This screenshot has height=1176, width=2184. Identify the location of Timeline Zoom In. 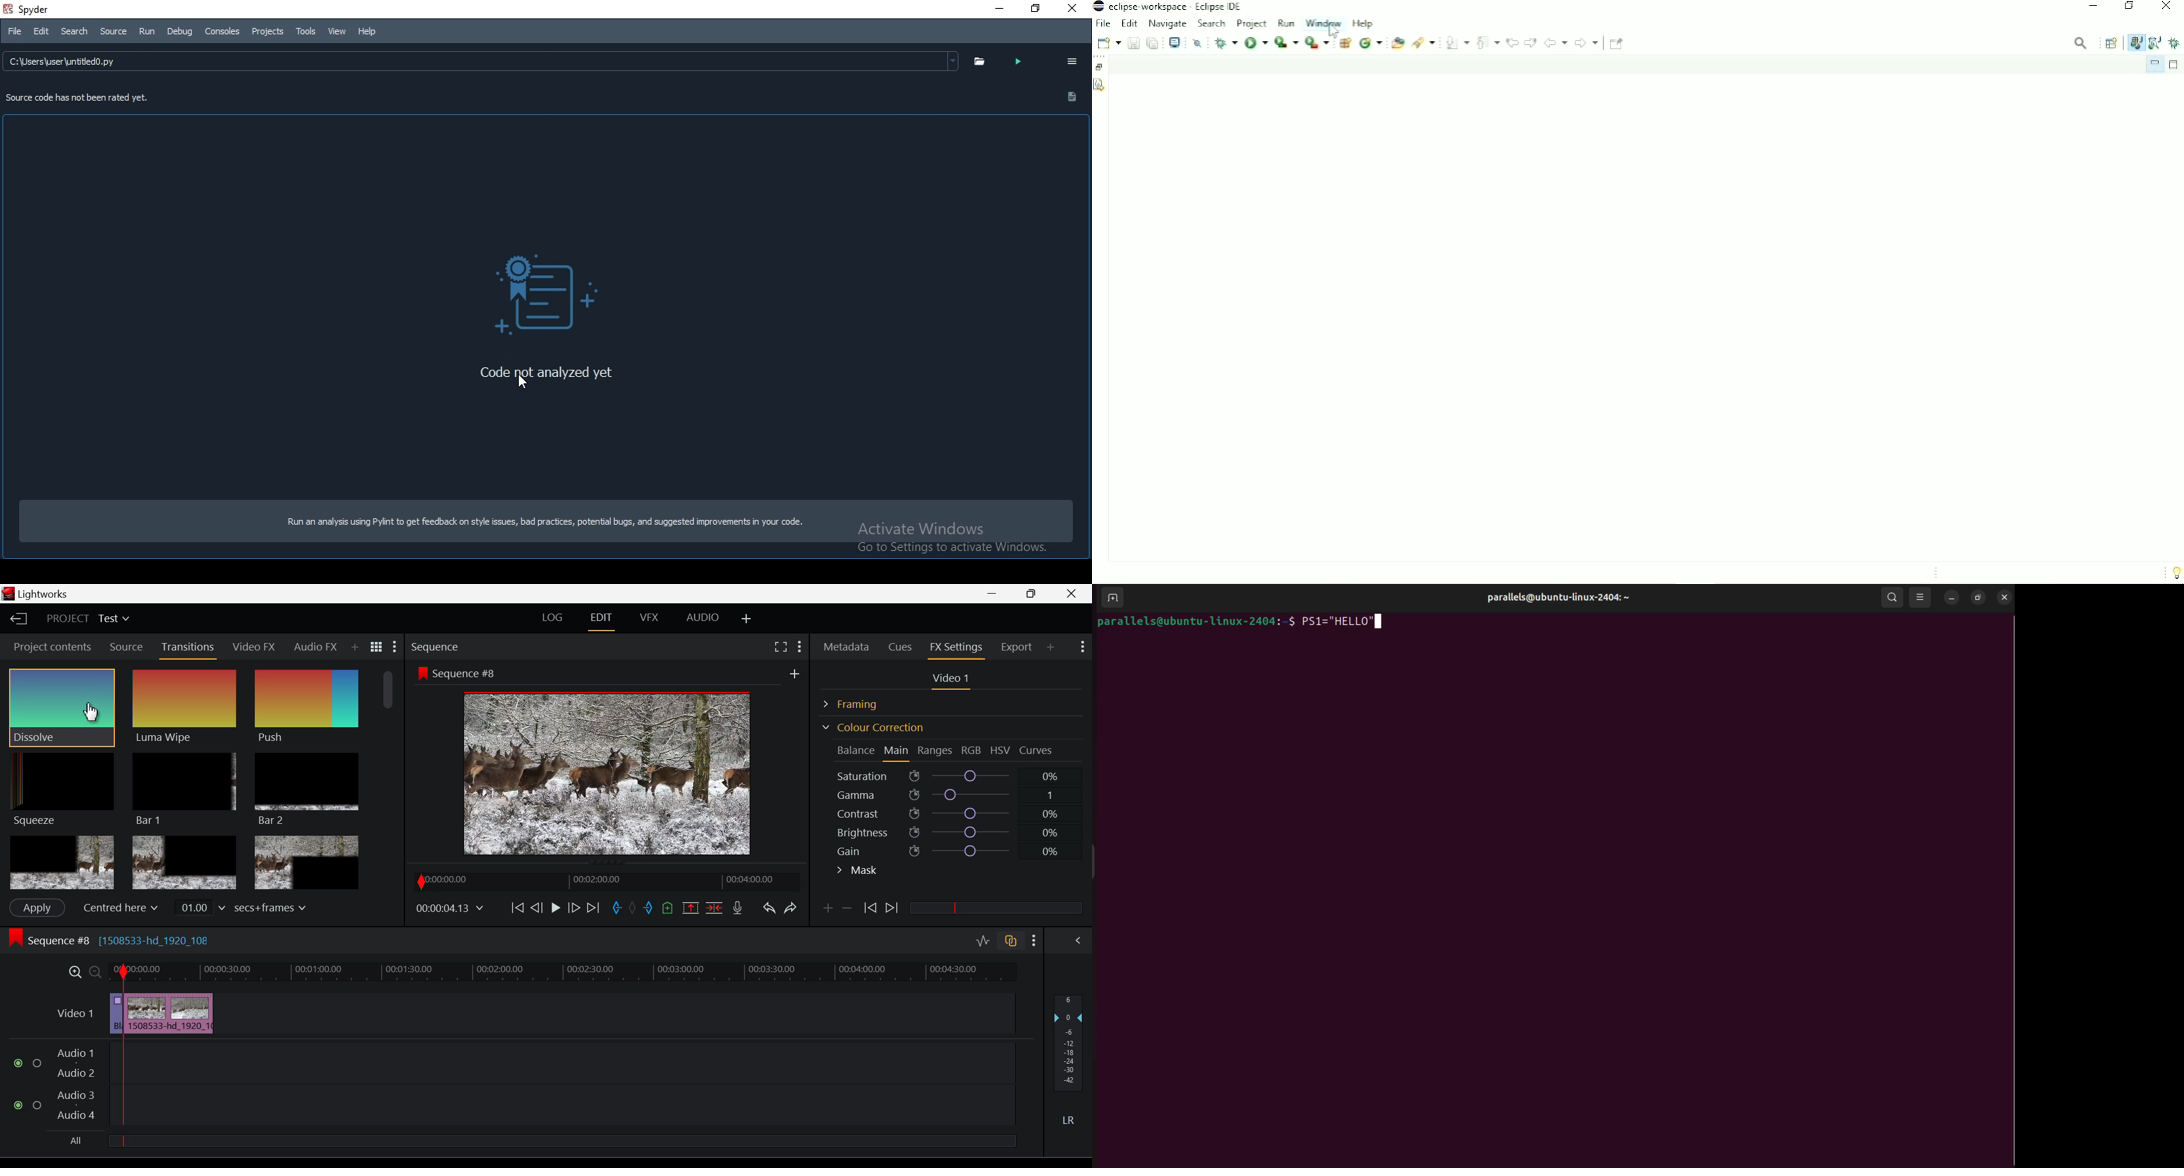
(73, 972).